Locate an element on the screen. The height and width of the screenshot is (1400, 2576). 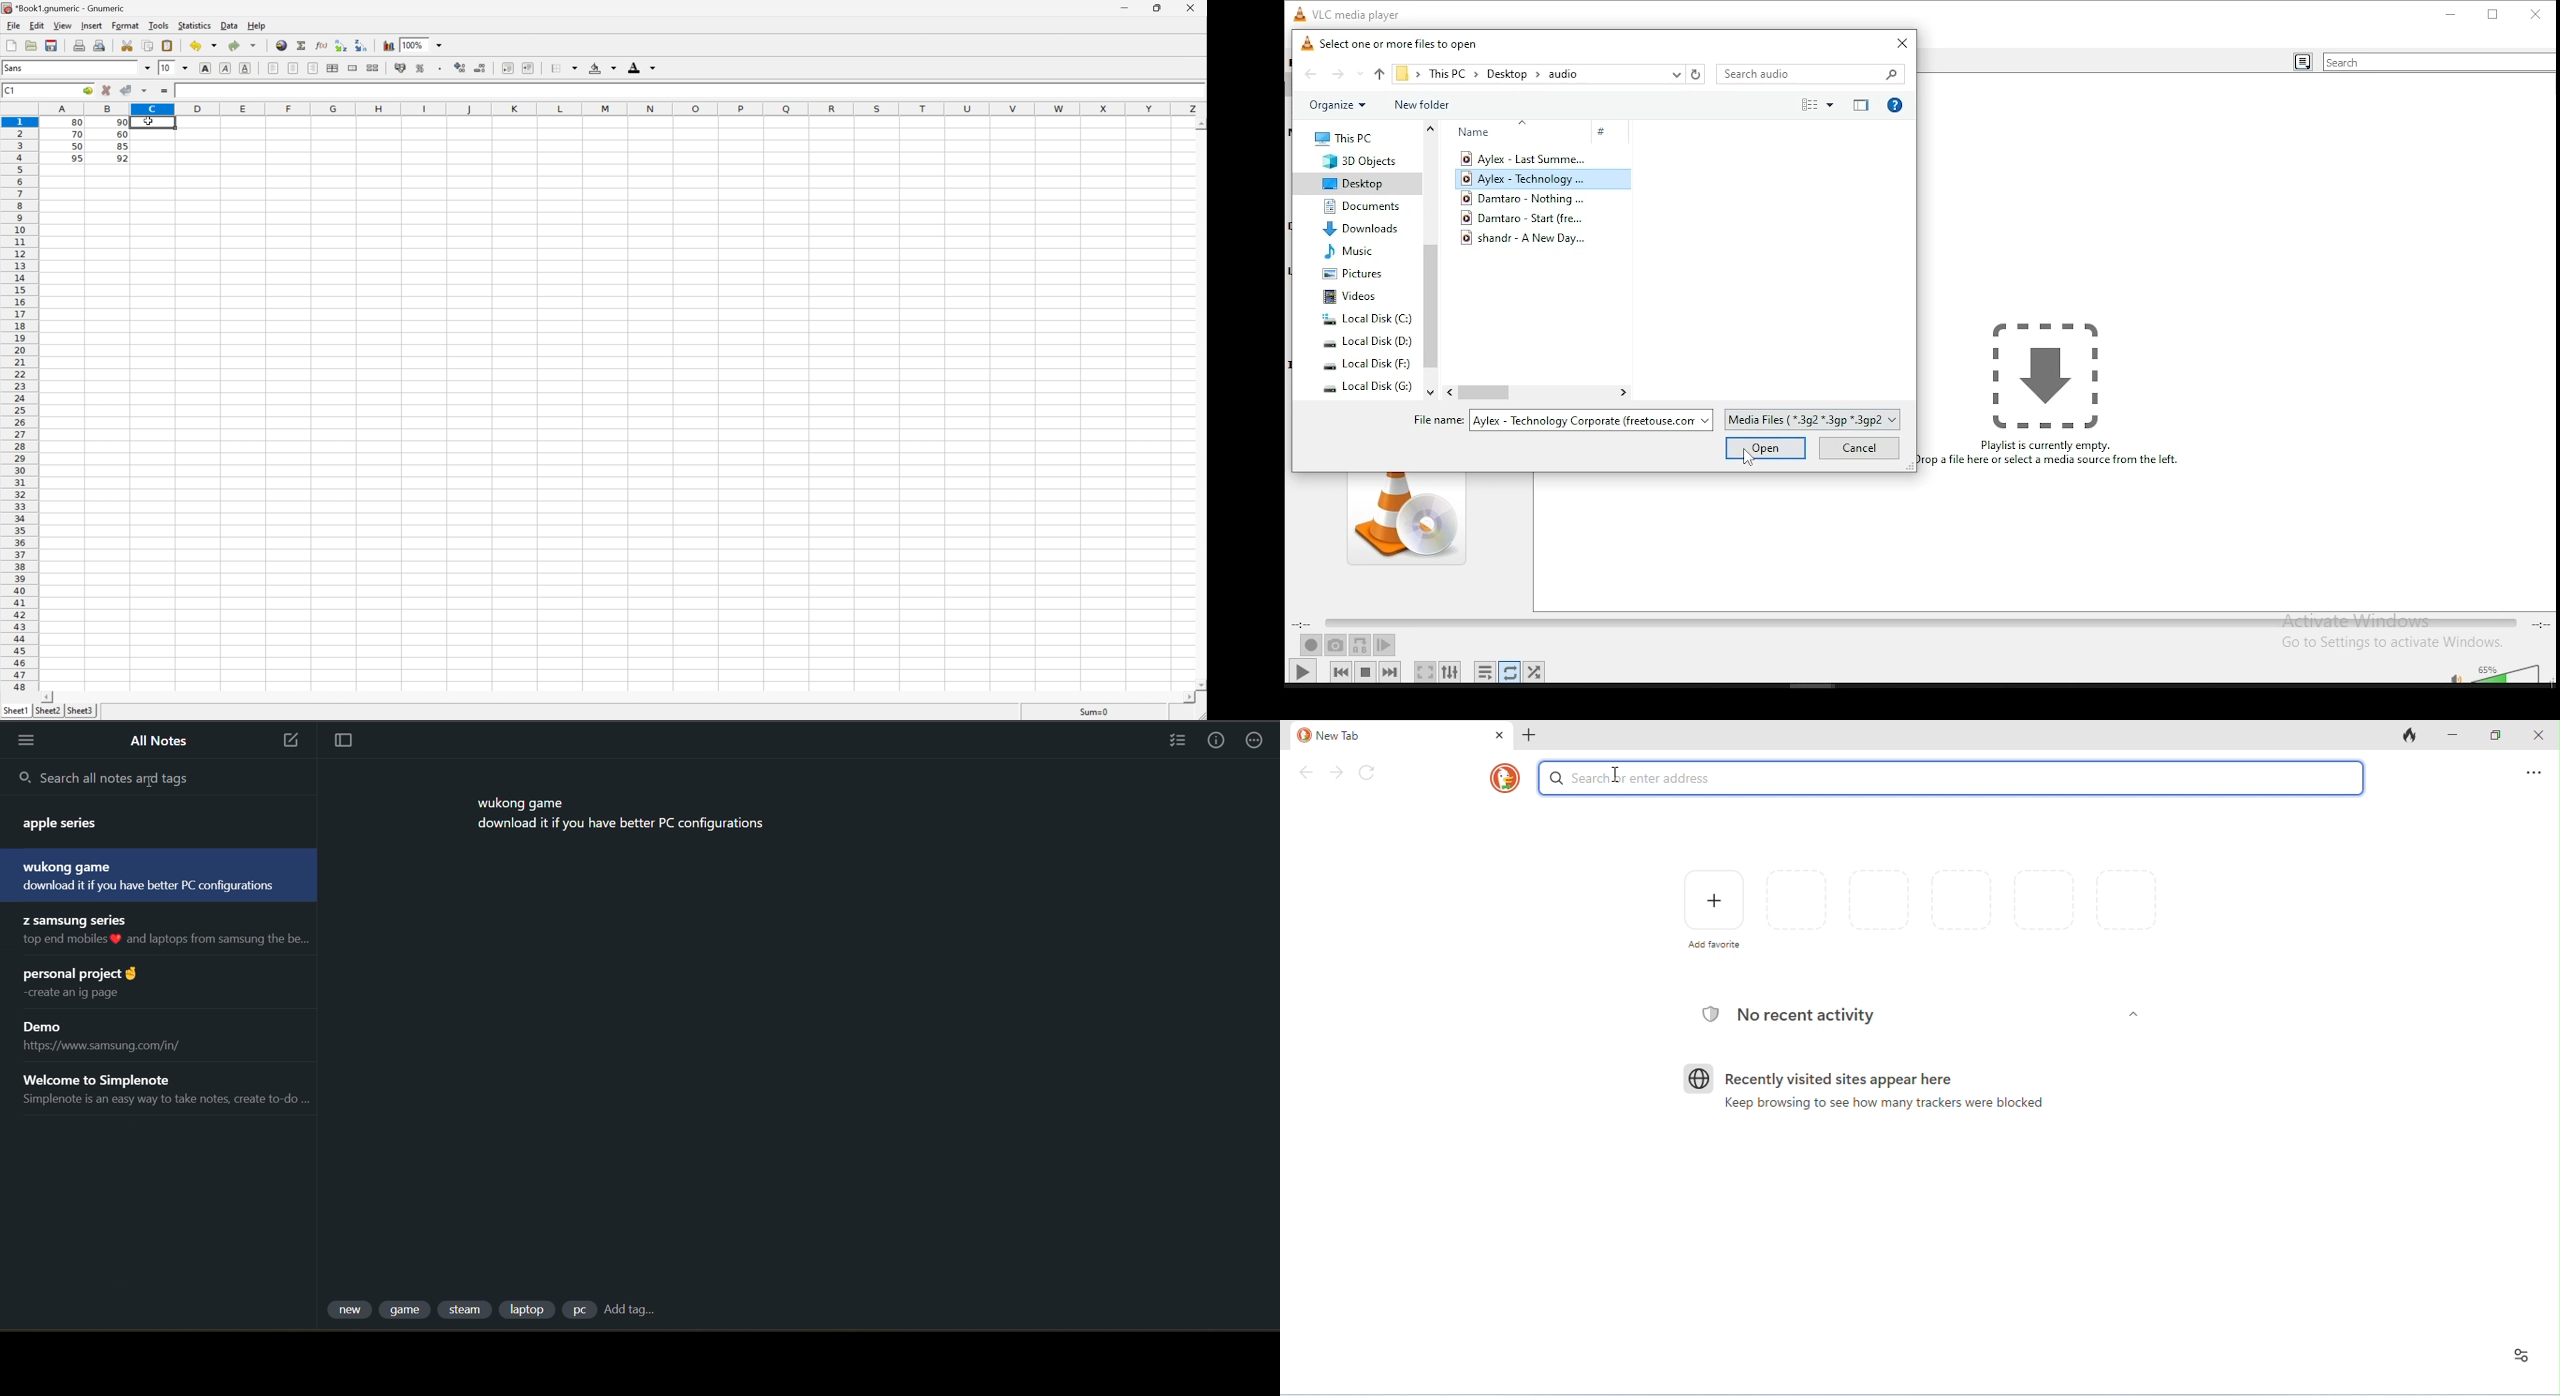
Foreground is located at coordinates (642, 65).